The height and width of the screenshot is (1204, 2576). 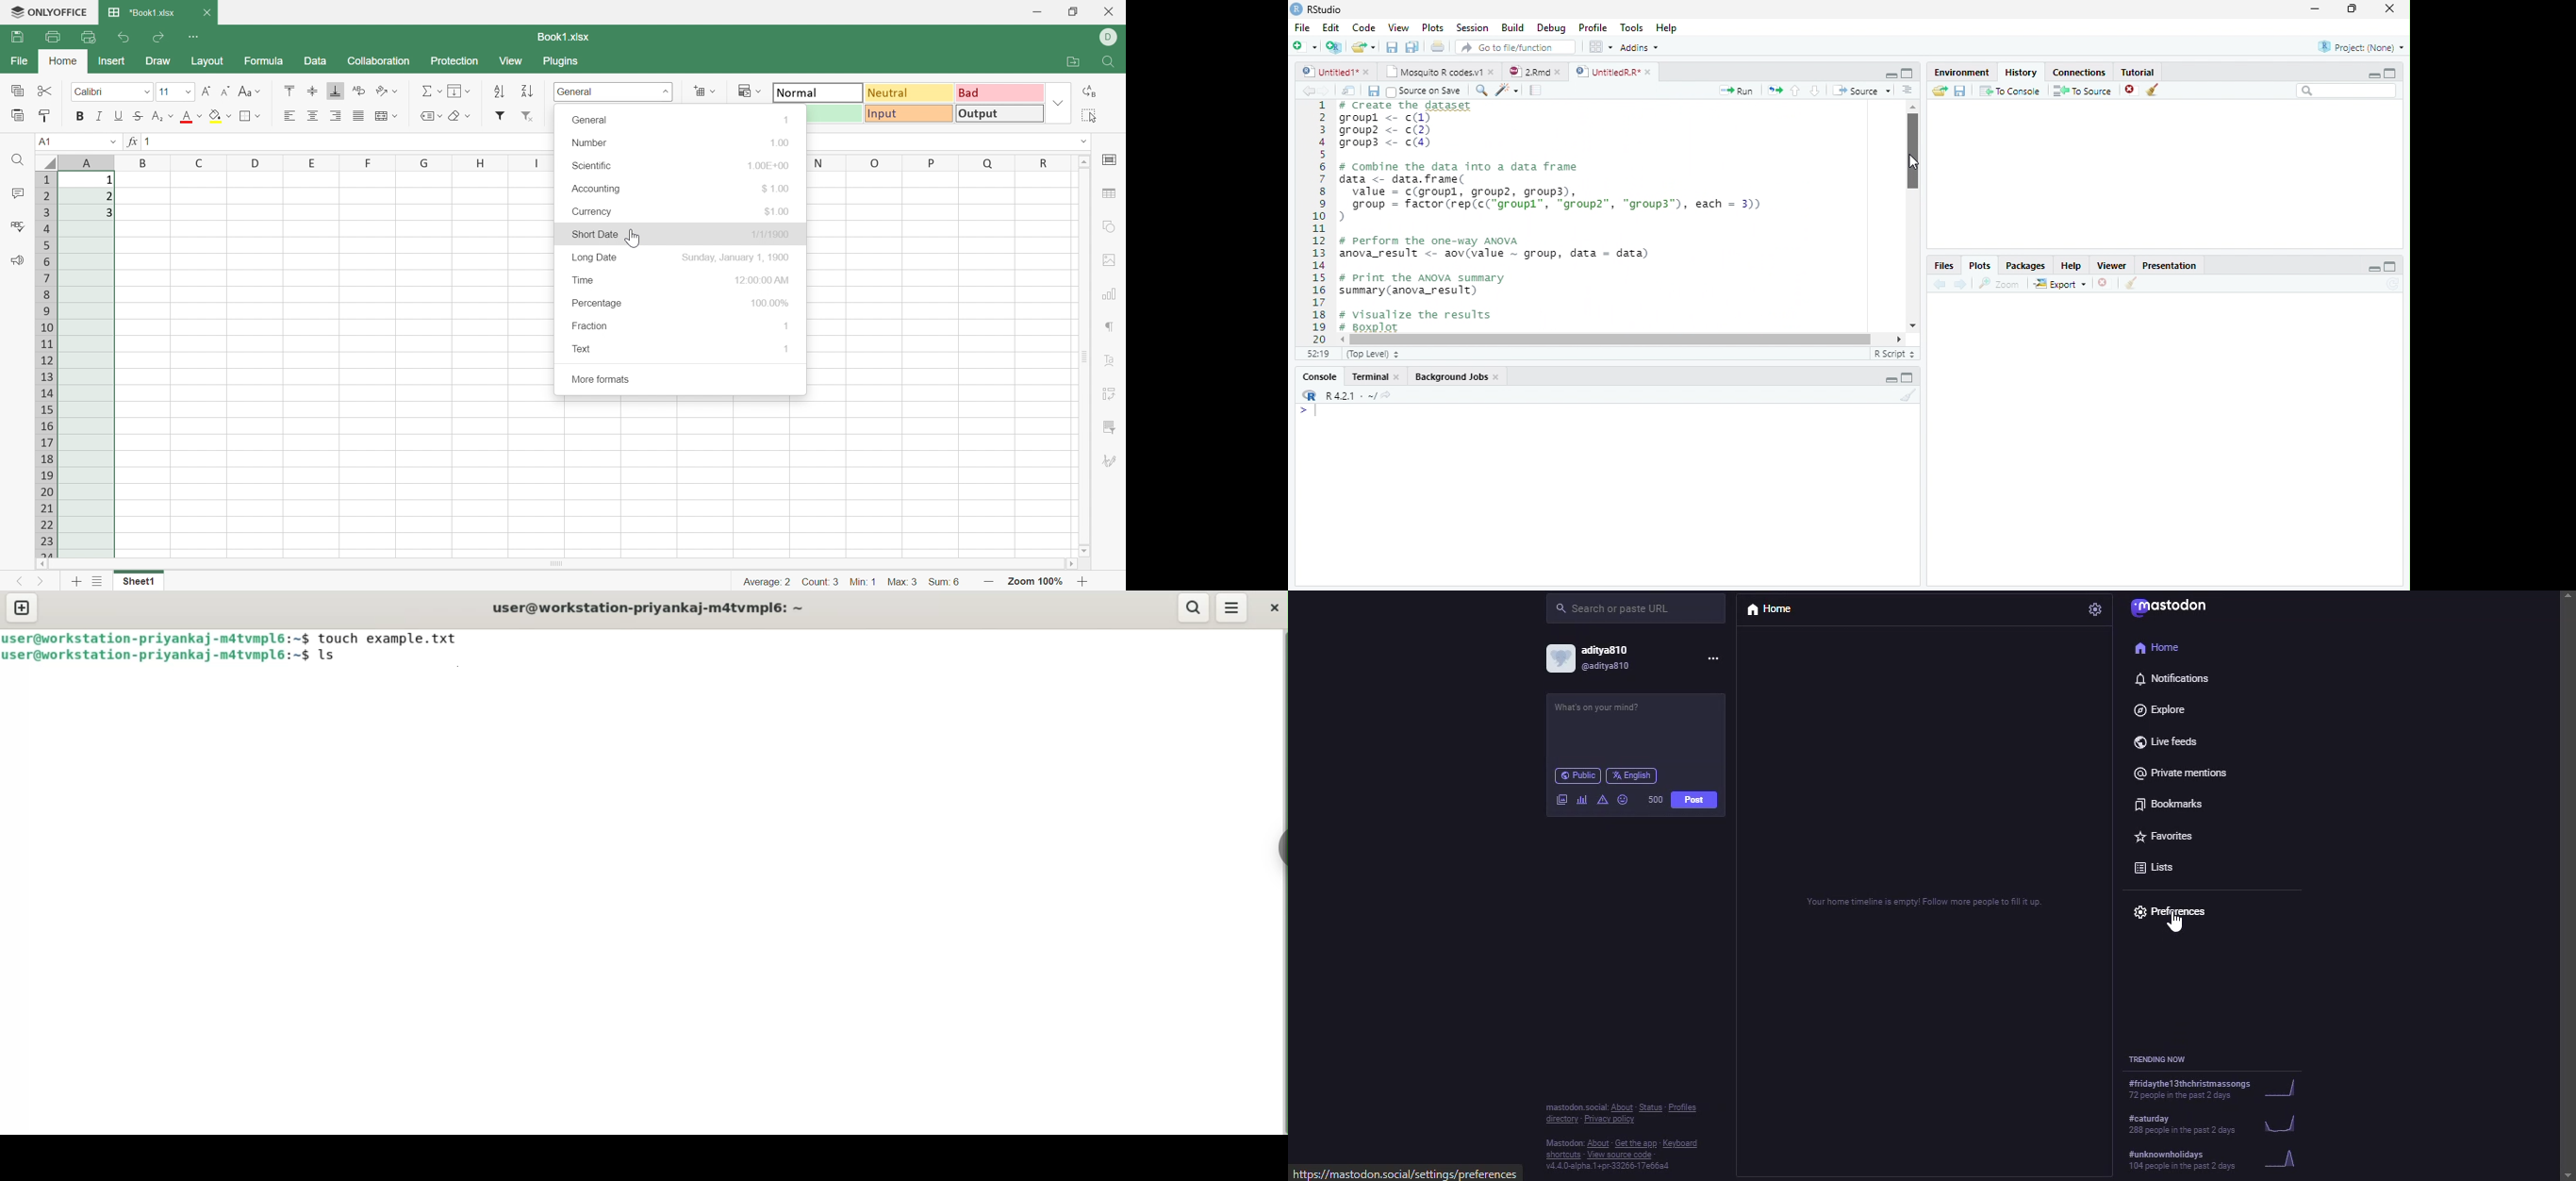 What do you see at coordinates (1427, 91) in the screenshot?
I see `Source on save` at bounding box center [1427, 91].